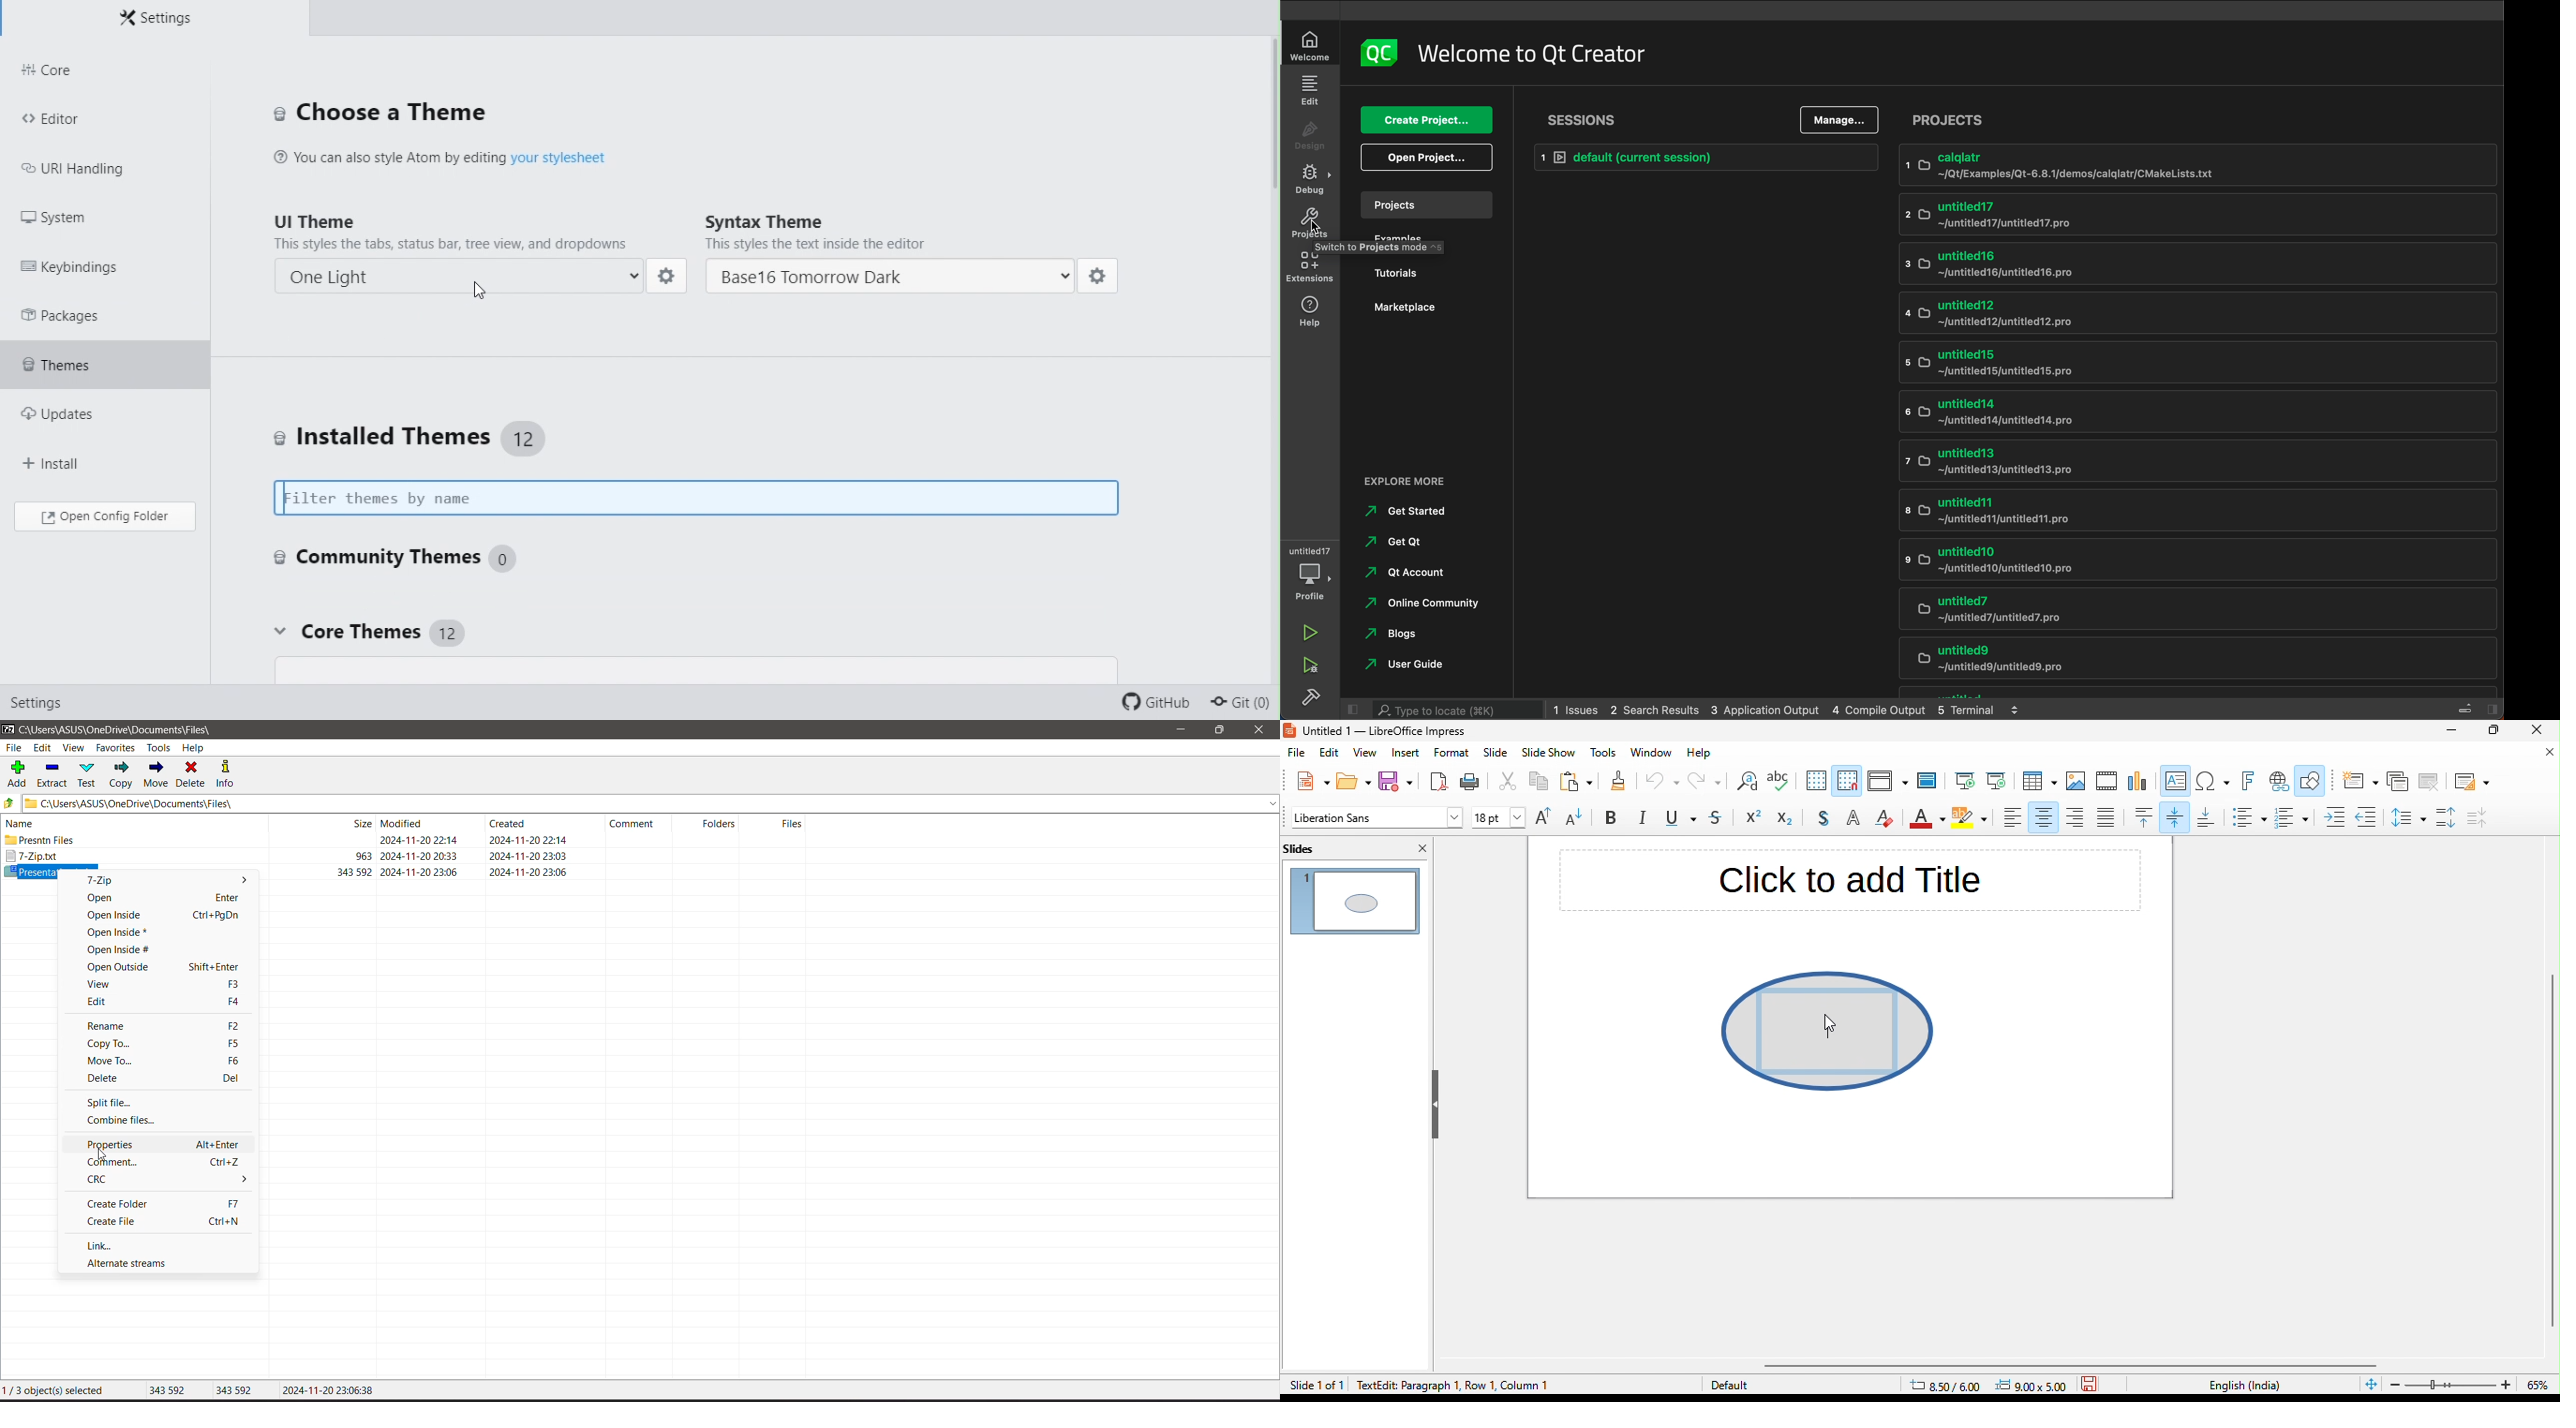 The height and width of the screenshot is (1428, 2576). Describe the element at coordinates (159, 1025) in the screenshot. I see `Rename` at that location.